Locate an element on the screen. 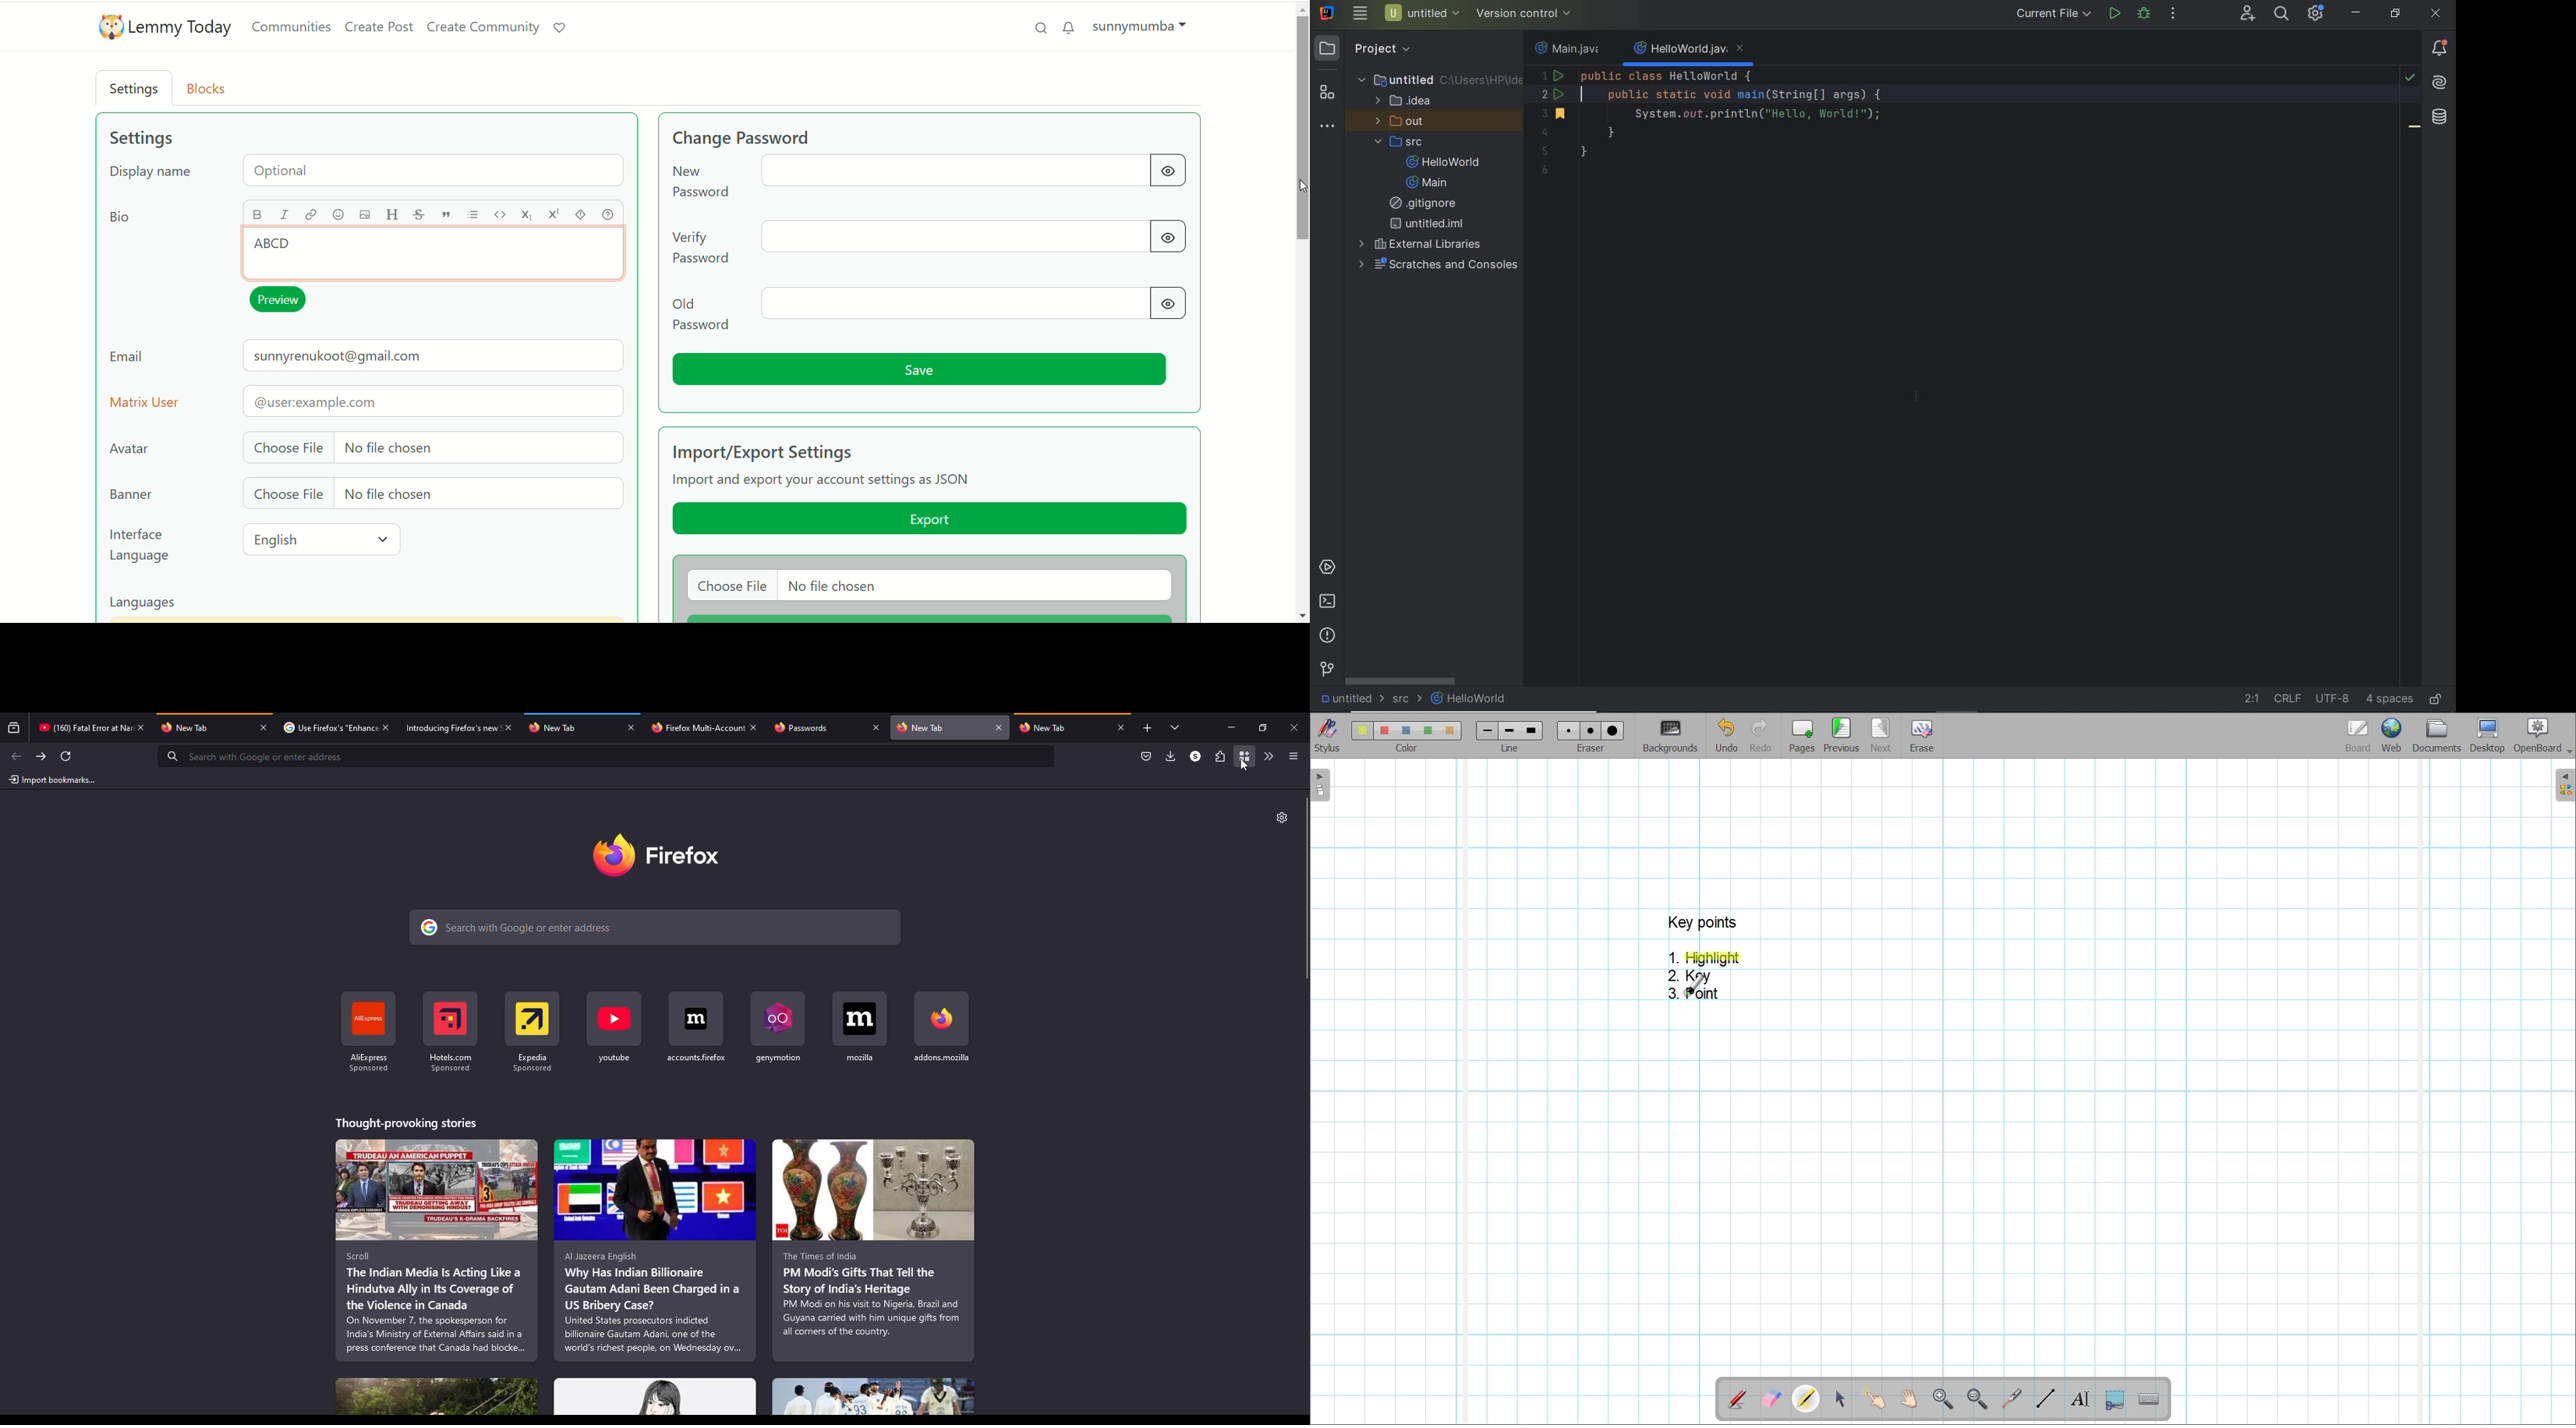 This screenshot has height=1428, width=2576. add is located at coordinates (1145, 729).